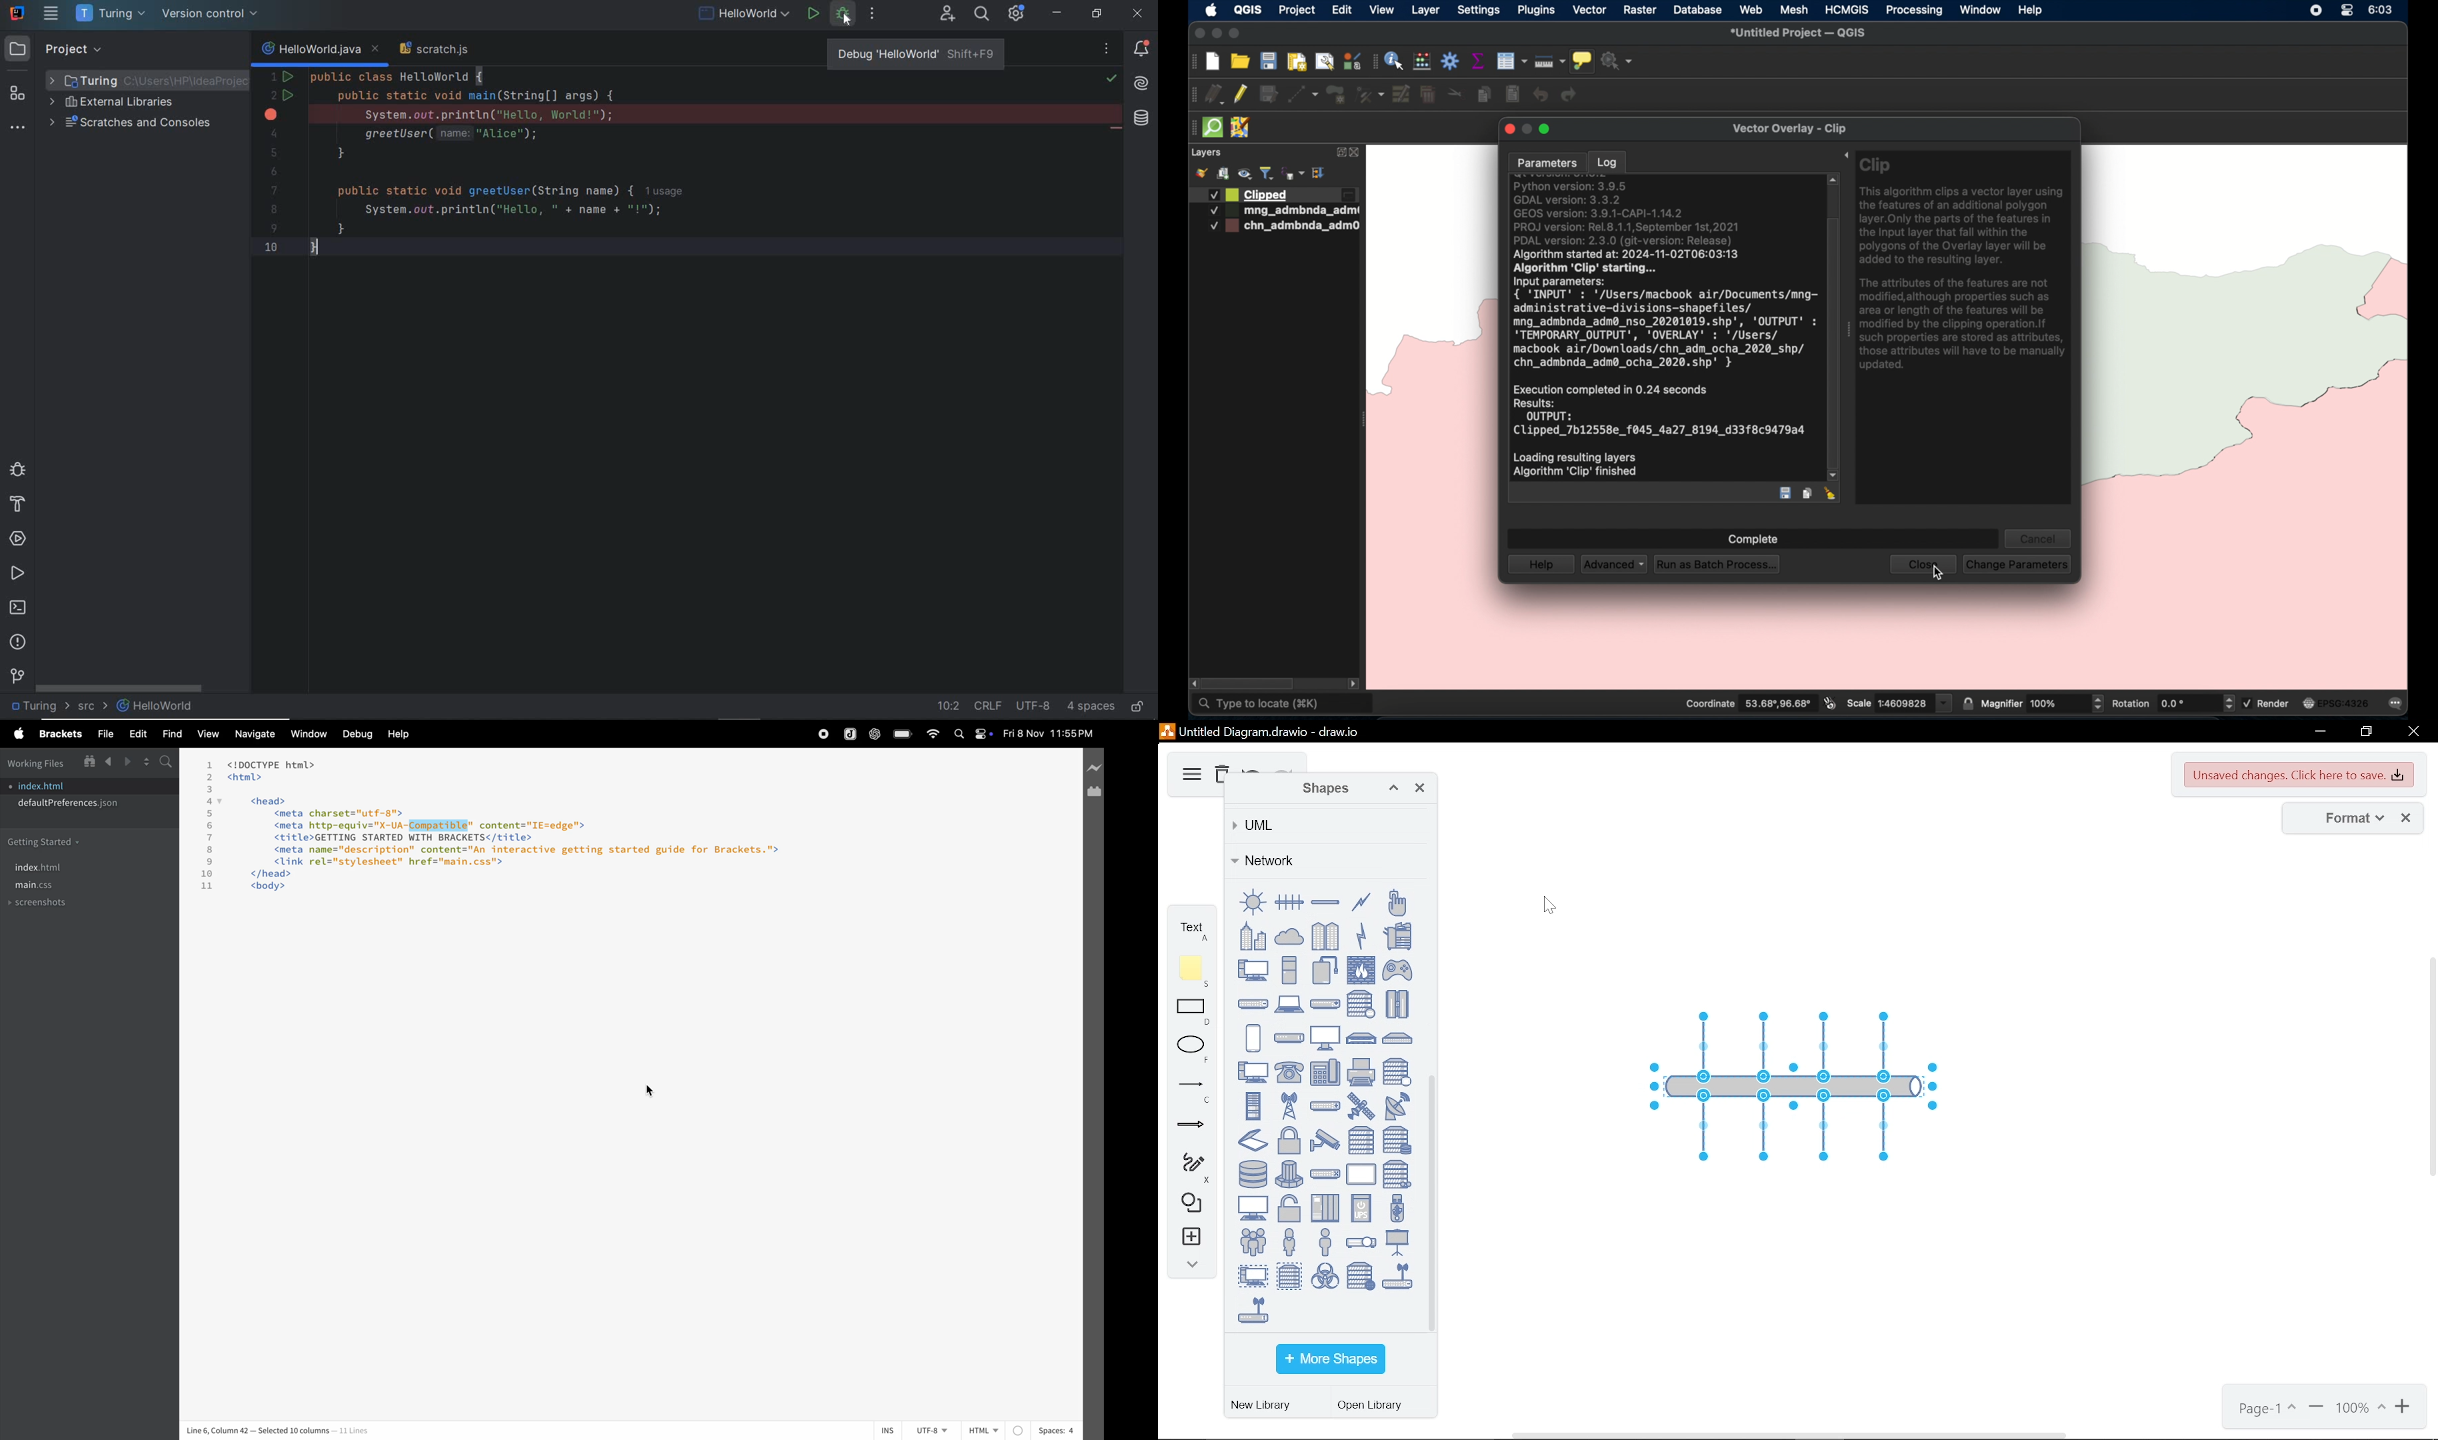  Describe the element at coordinates (157, 706) in the screenshot. I see `file name` at that location.